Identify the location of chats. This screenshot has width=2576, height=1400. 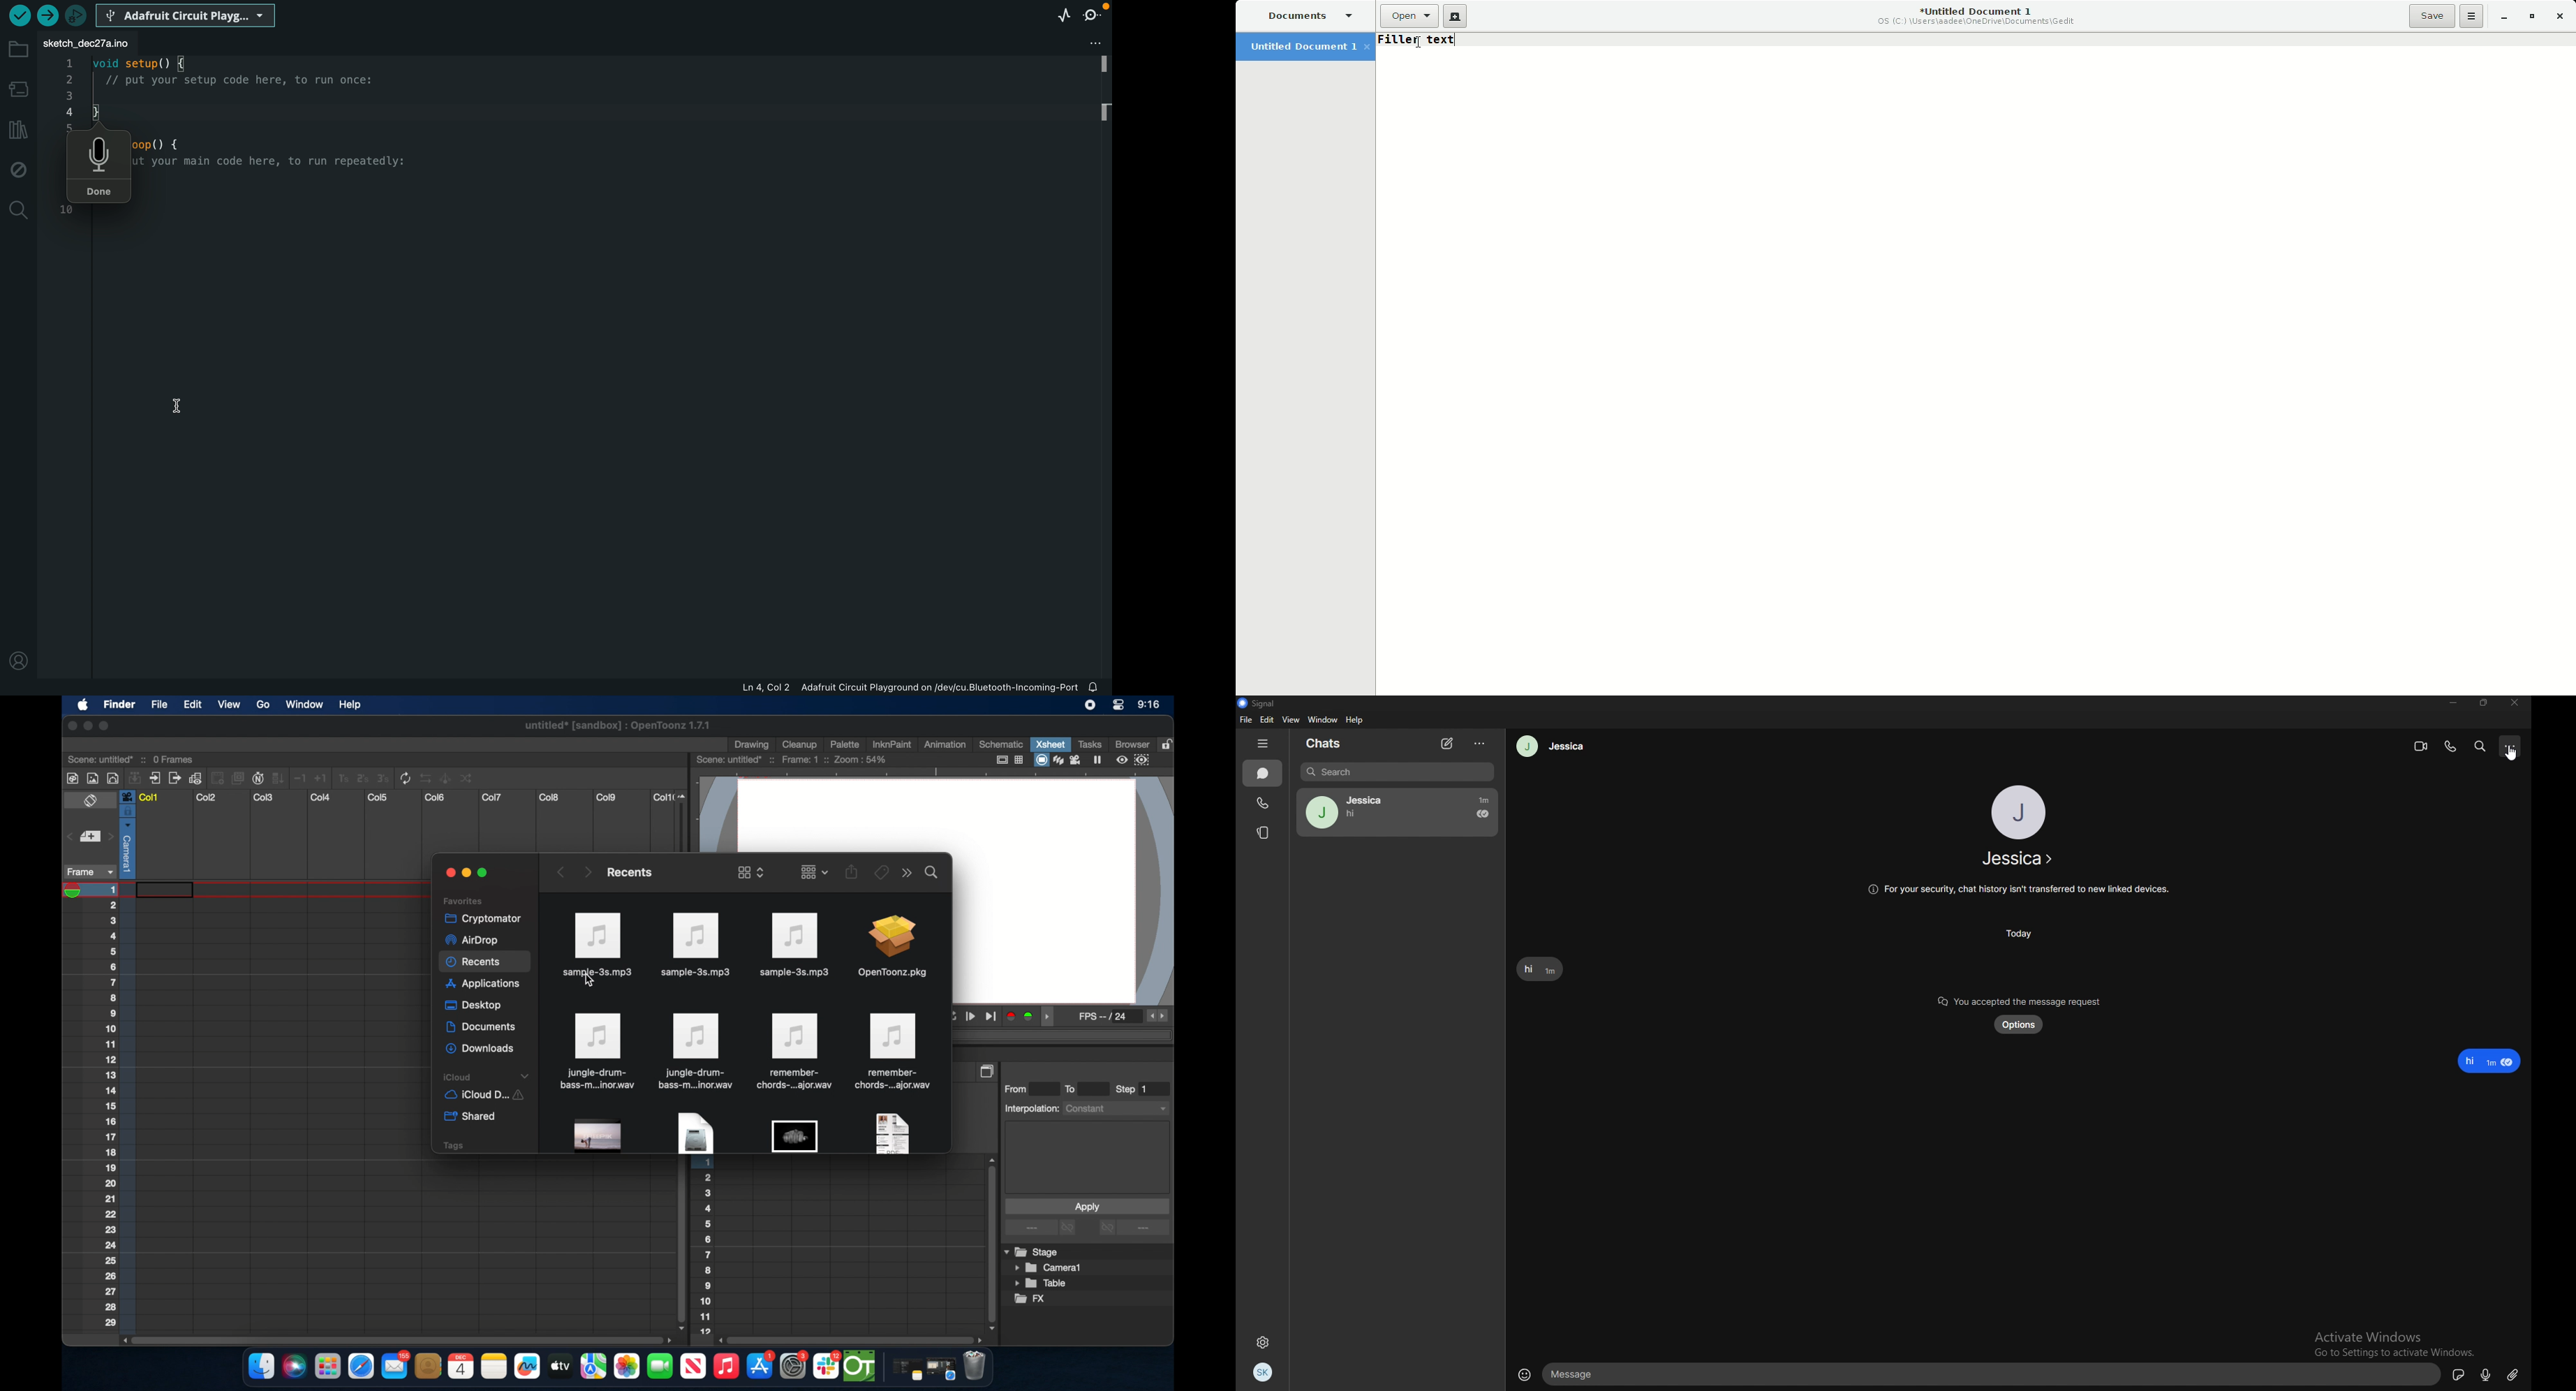
(1331, 743).